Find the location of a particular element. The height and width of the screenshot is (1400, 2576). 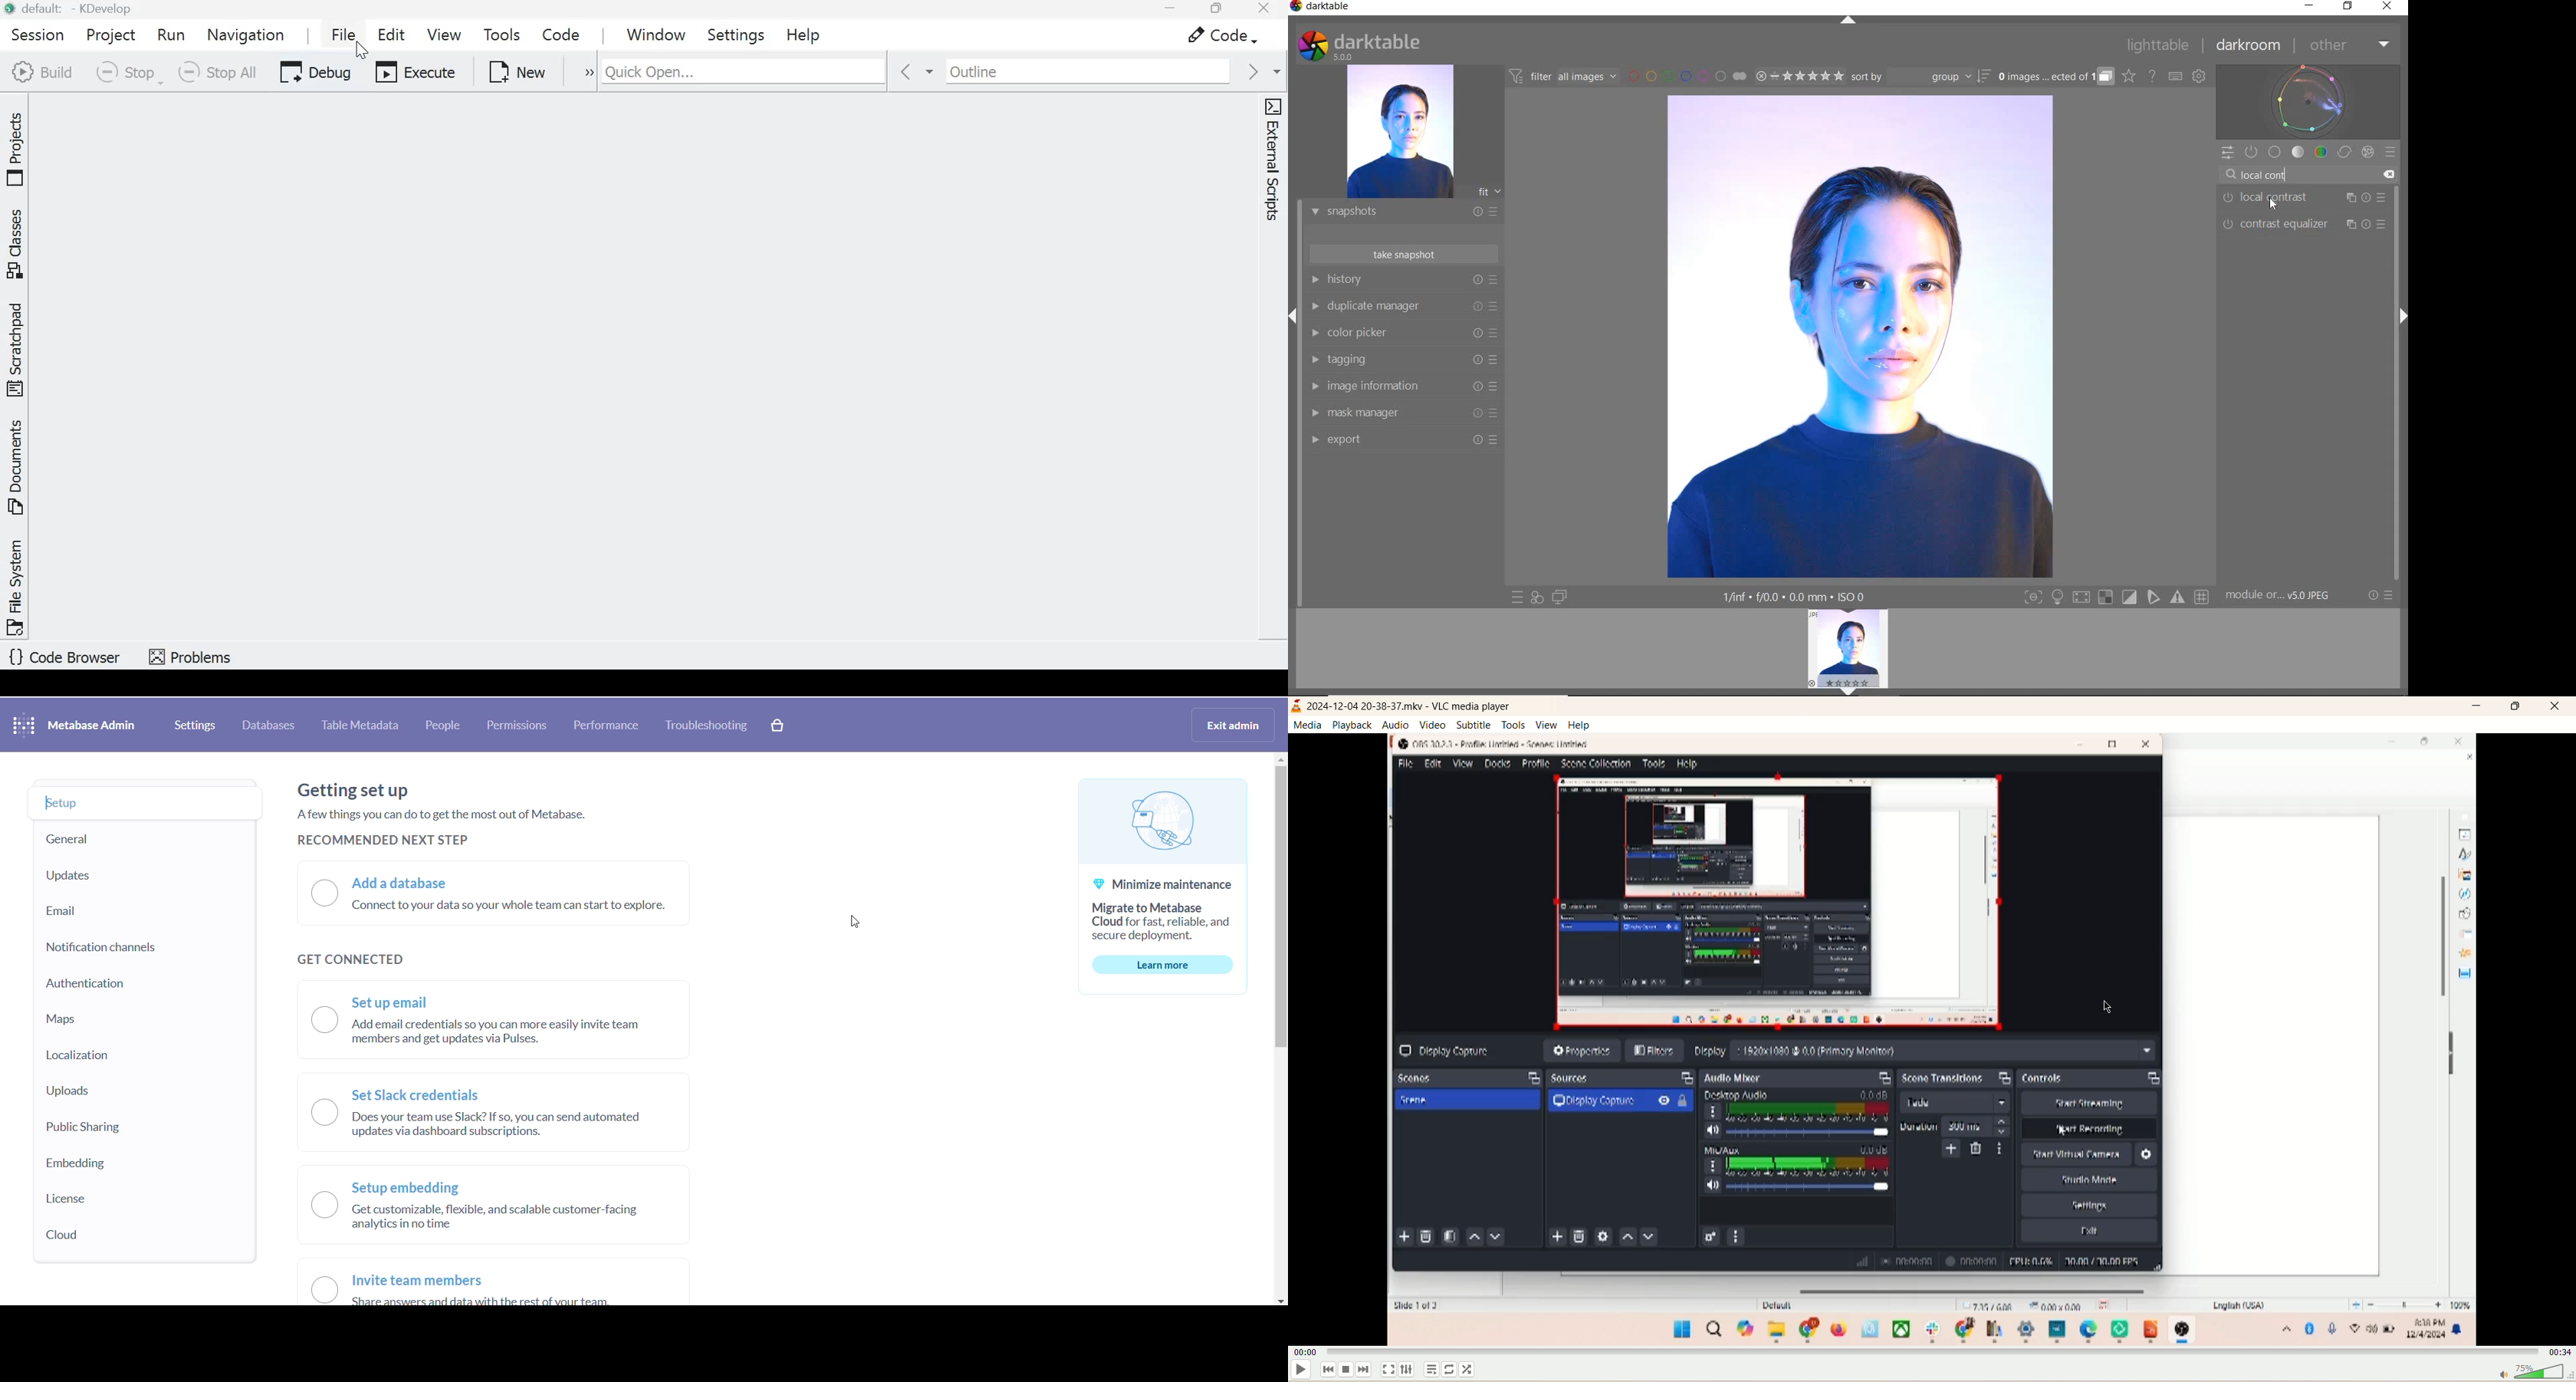

Clear is located at coordinates (2388, 175).